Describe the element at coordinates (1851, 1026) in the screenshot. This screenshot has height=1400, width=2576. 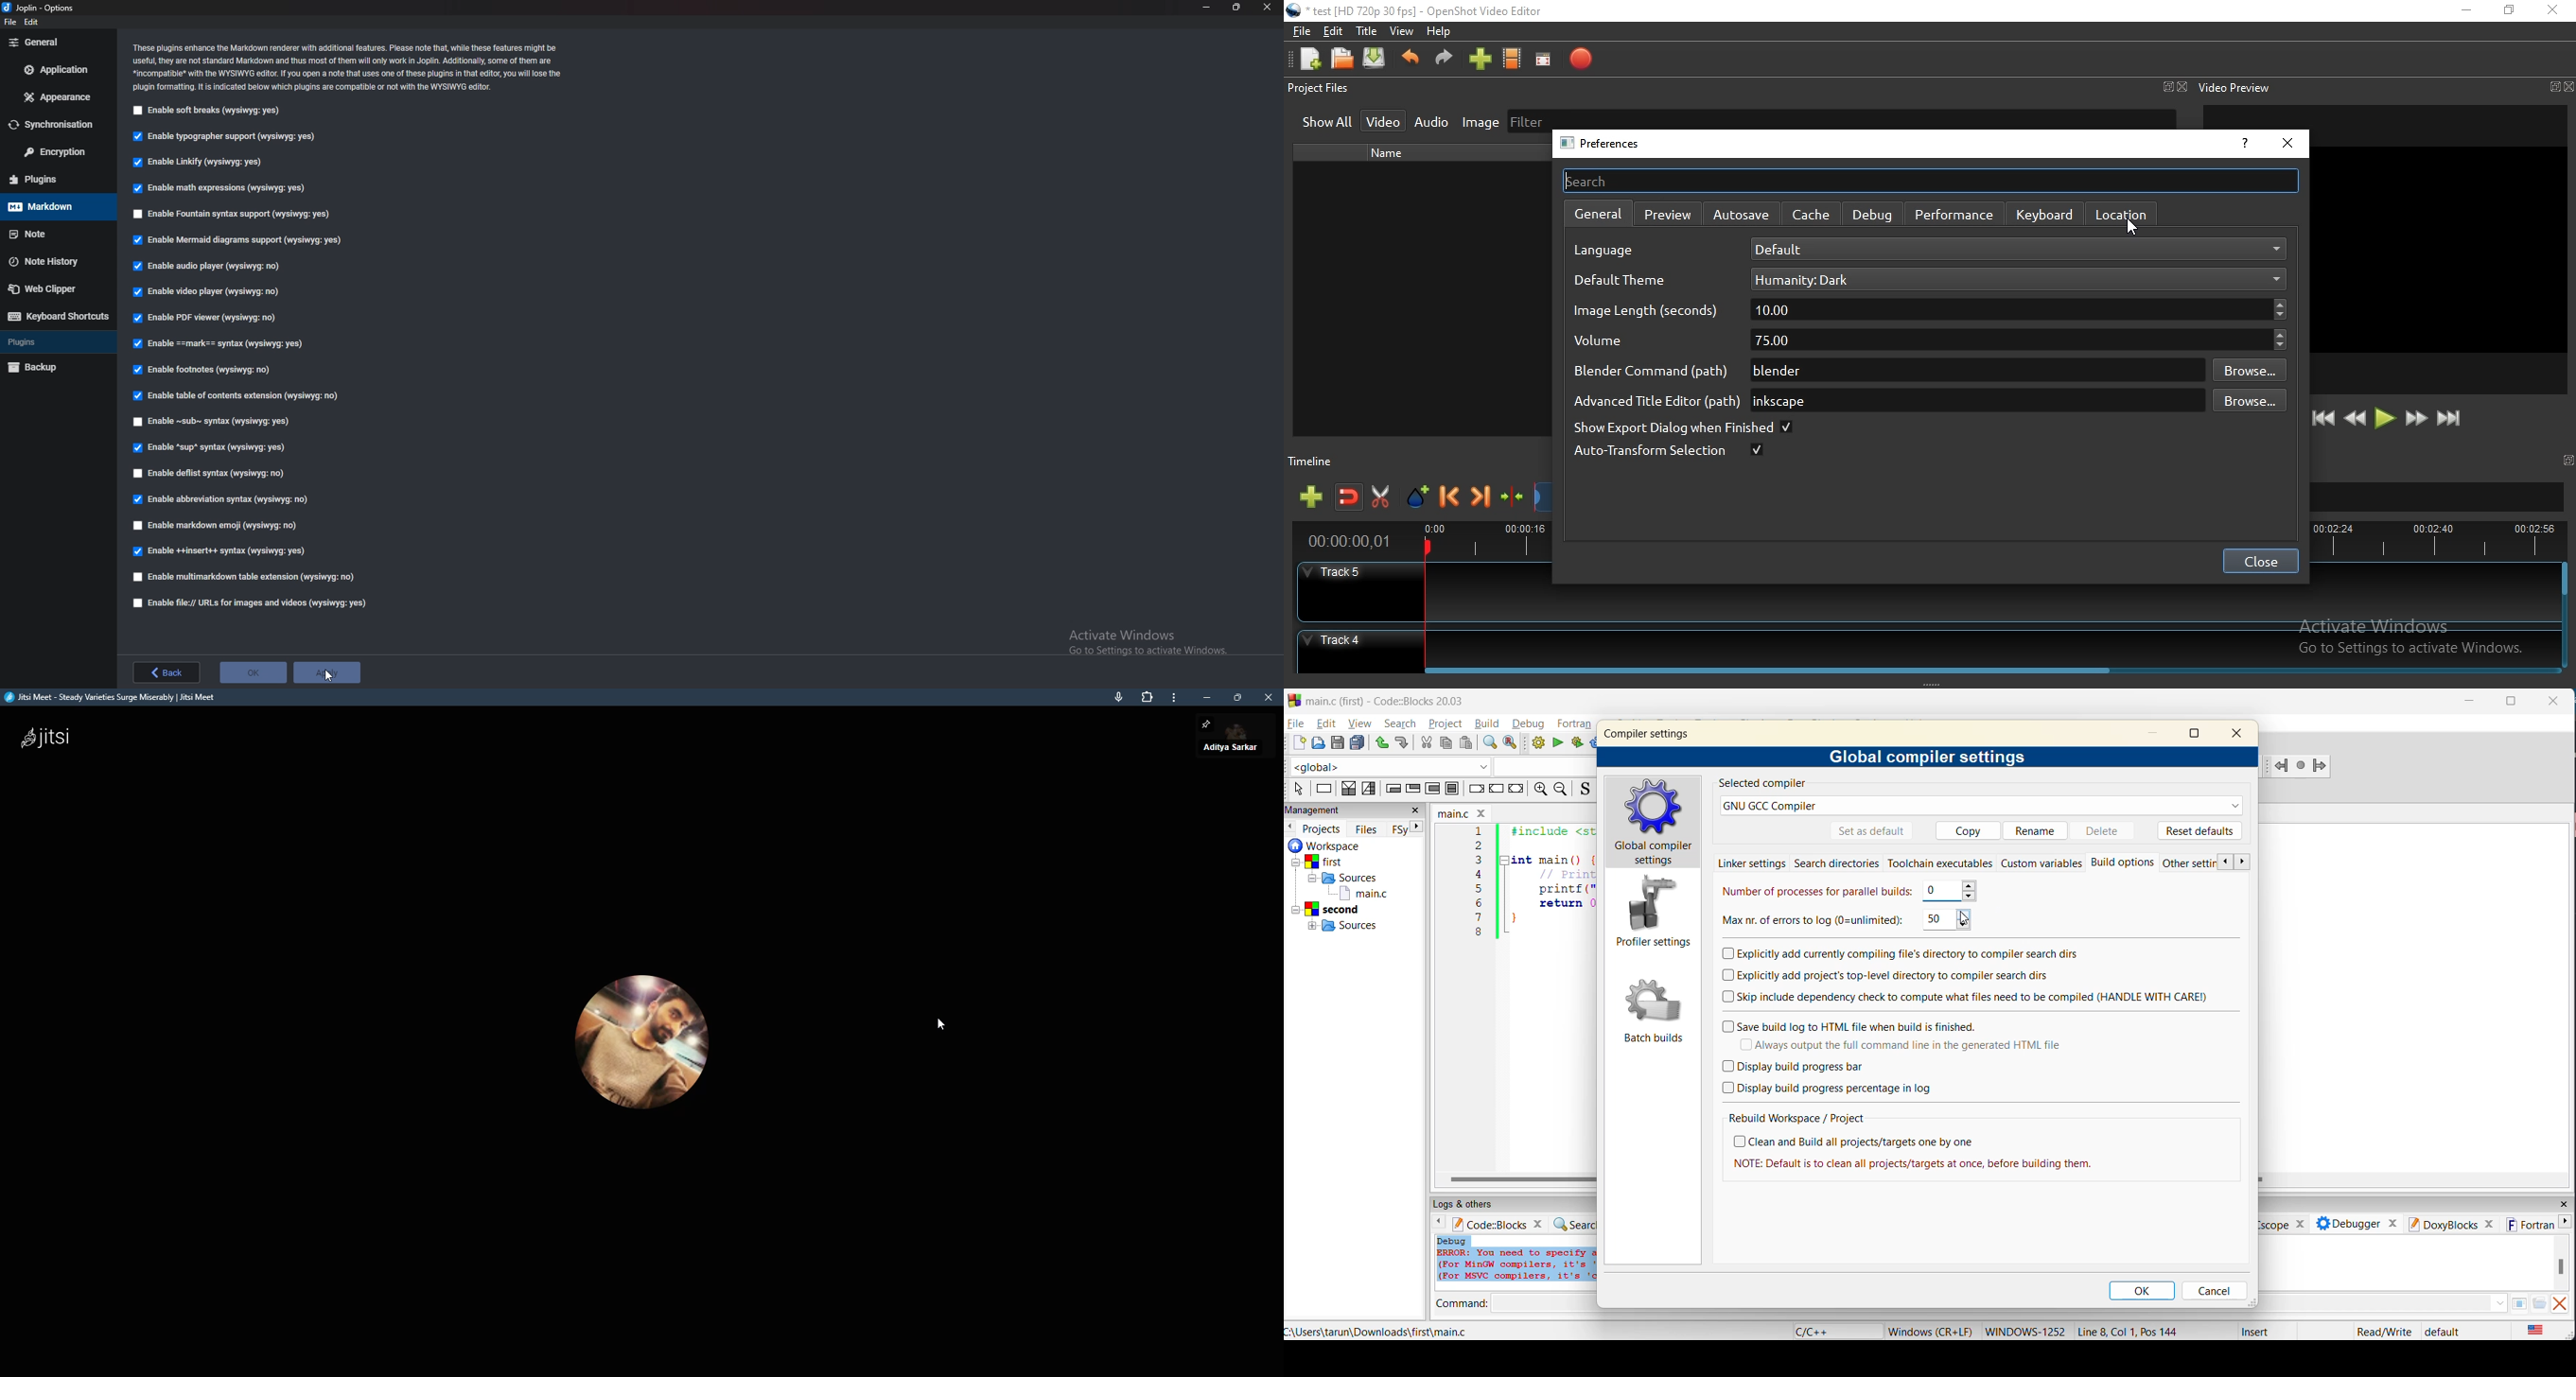
I see `save build log to html file when  build is finished` at that location.